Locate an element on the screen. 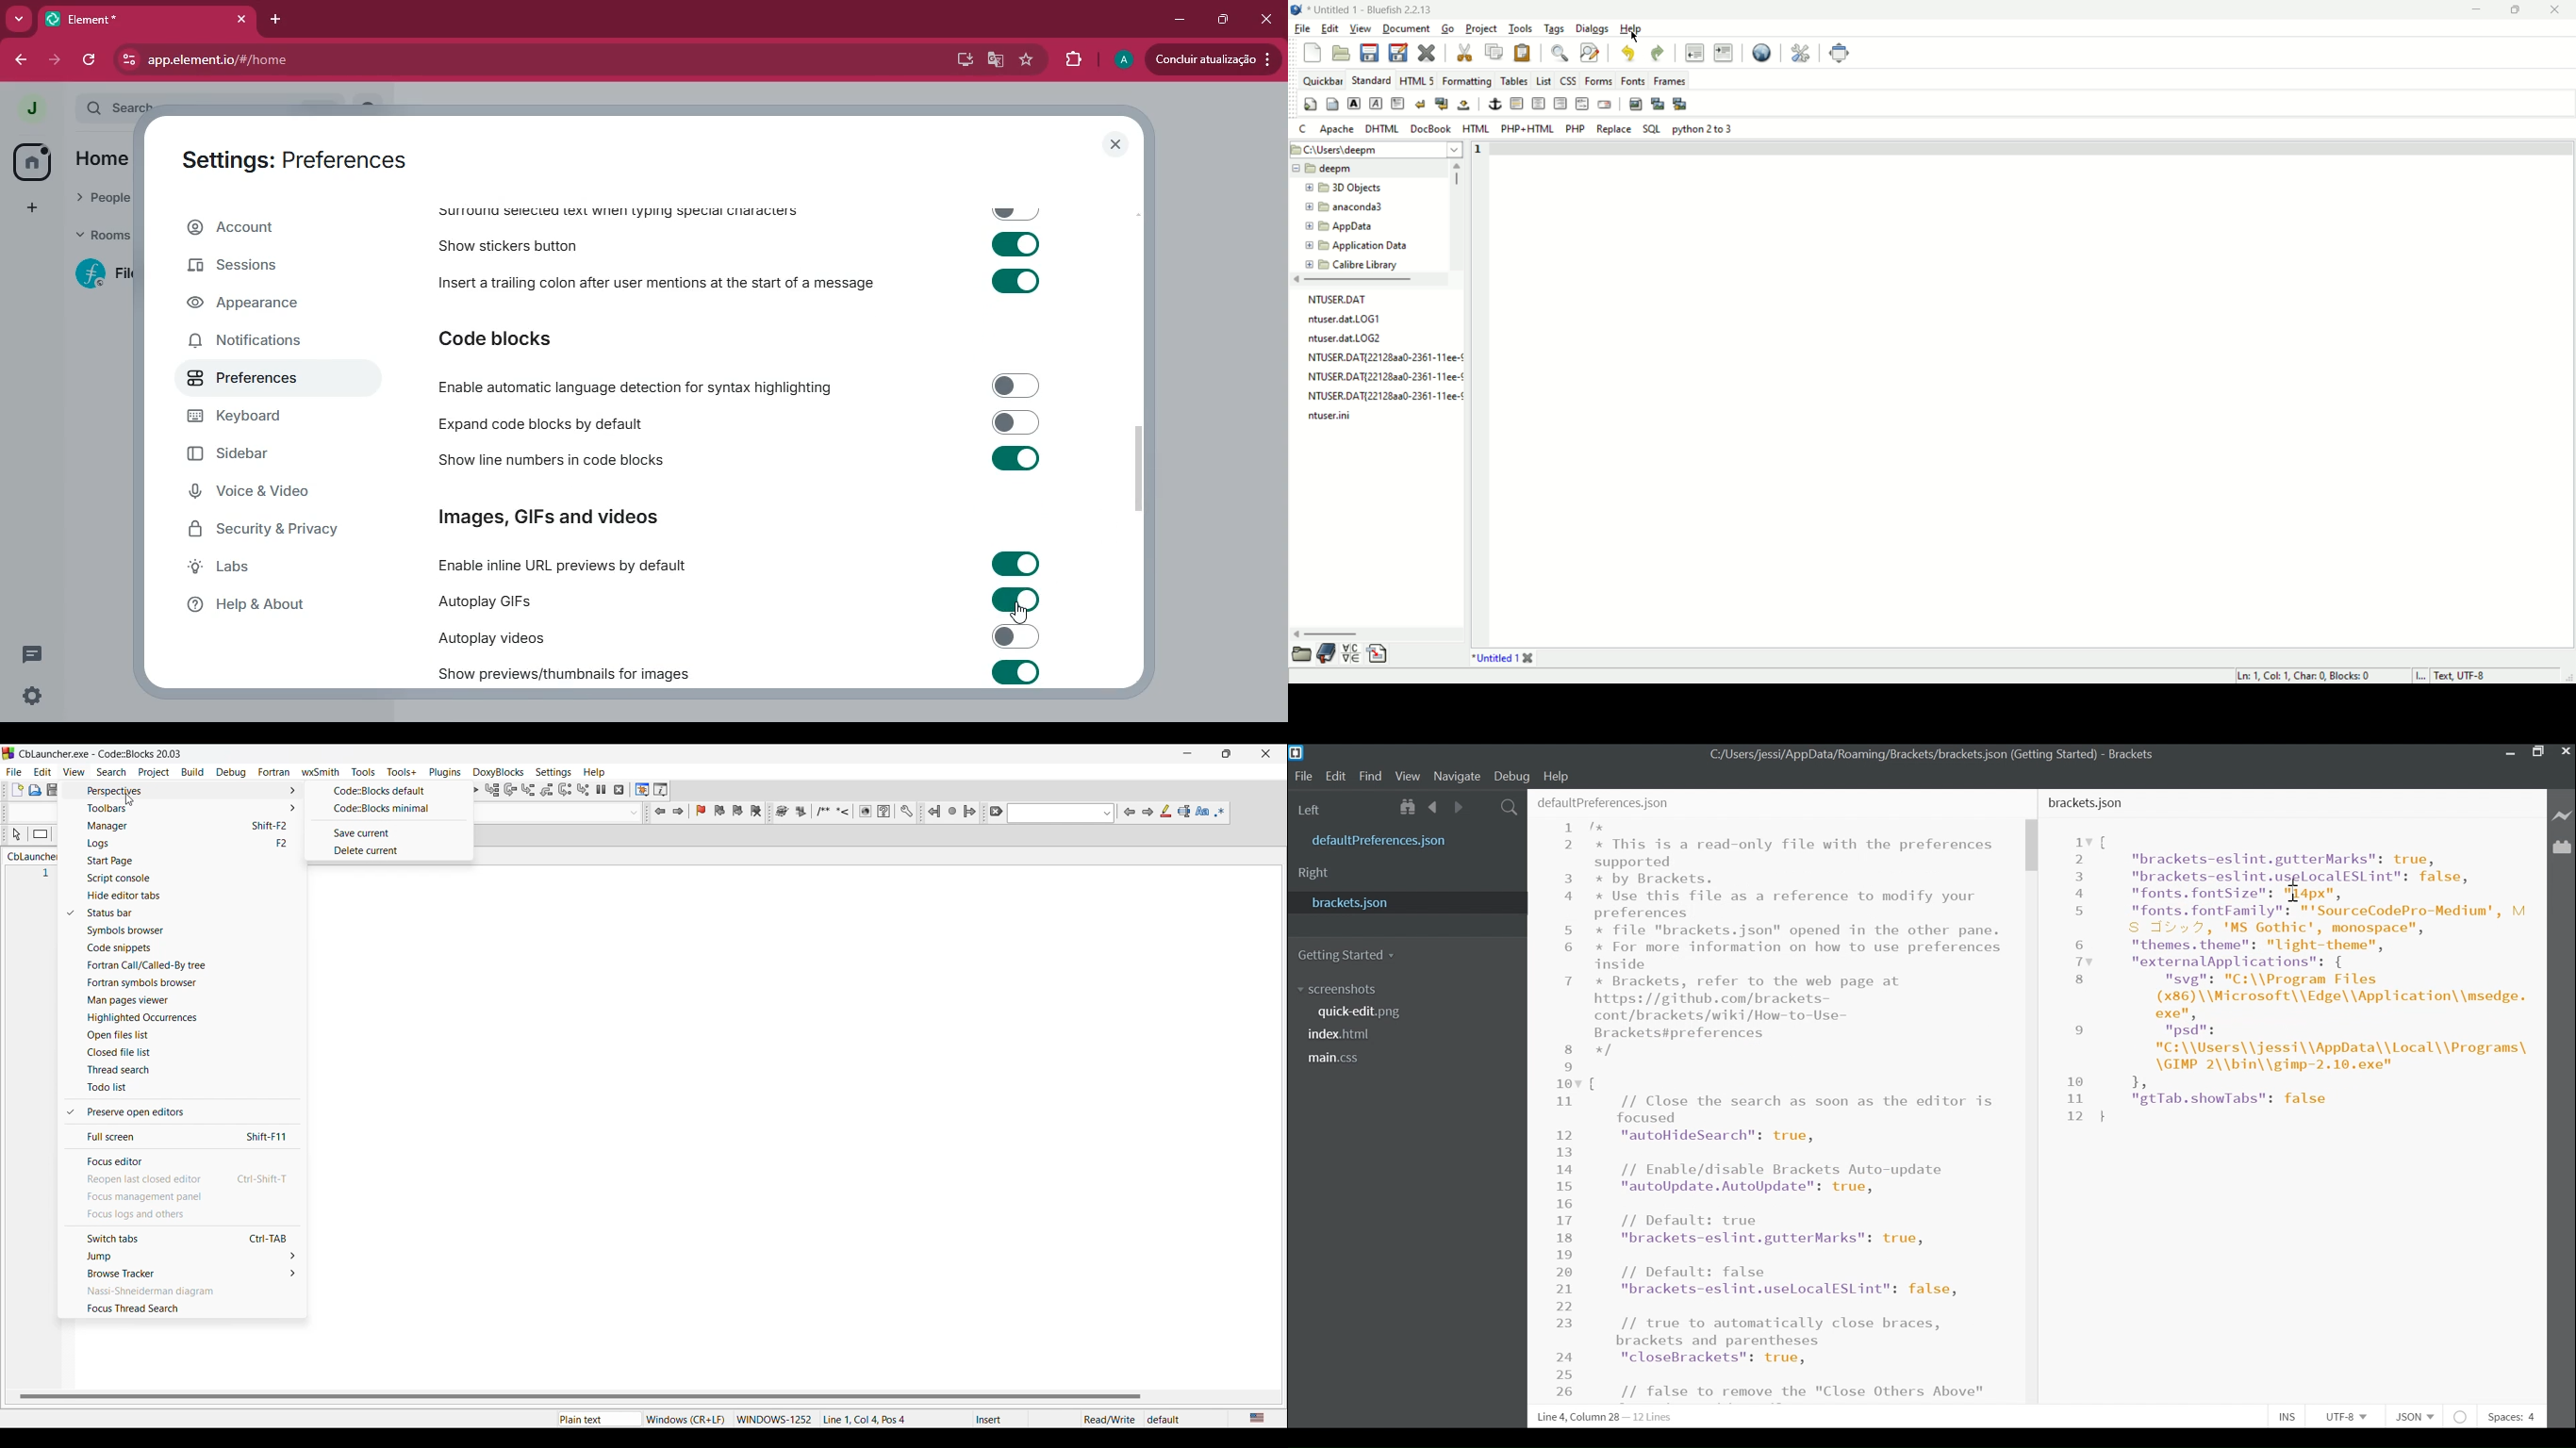  minimize is located at coordinates (2480, 10).